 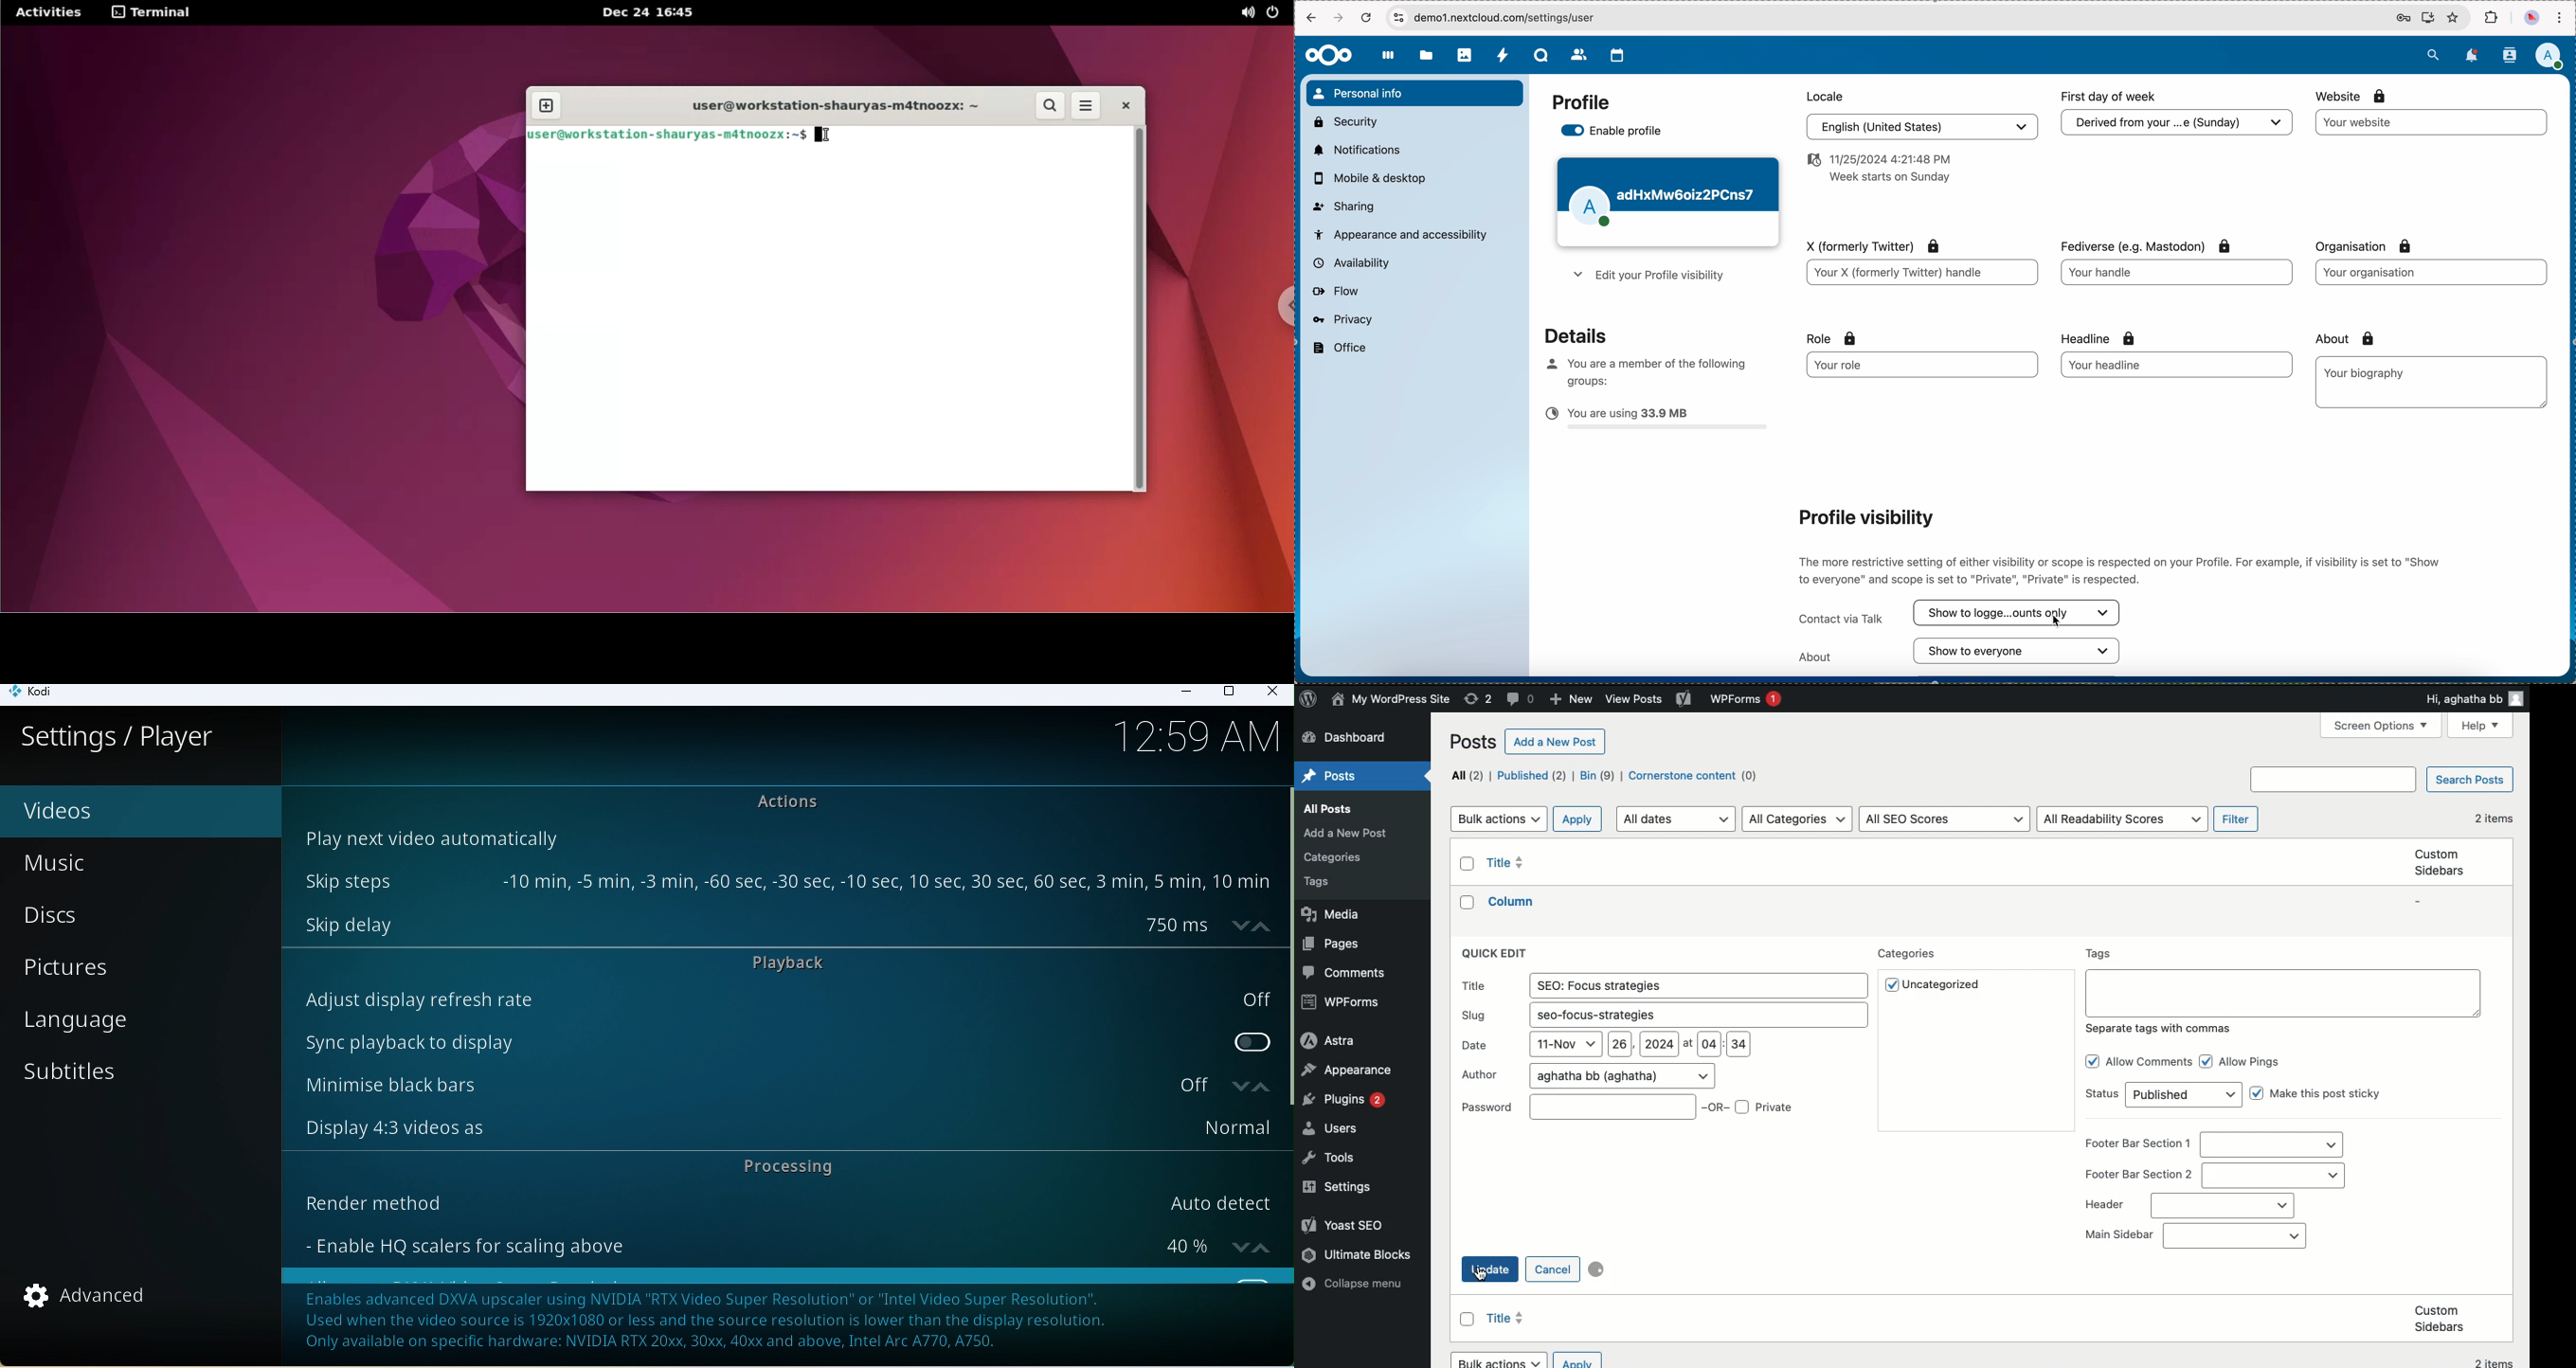 What do you see at coordinates (2222, 1206) in the screenshot?
I see `header` at bounding box center [2222, 1206].